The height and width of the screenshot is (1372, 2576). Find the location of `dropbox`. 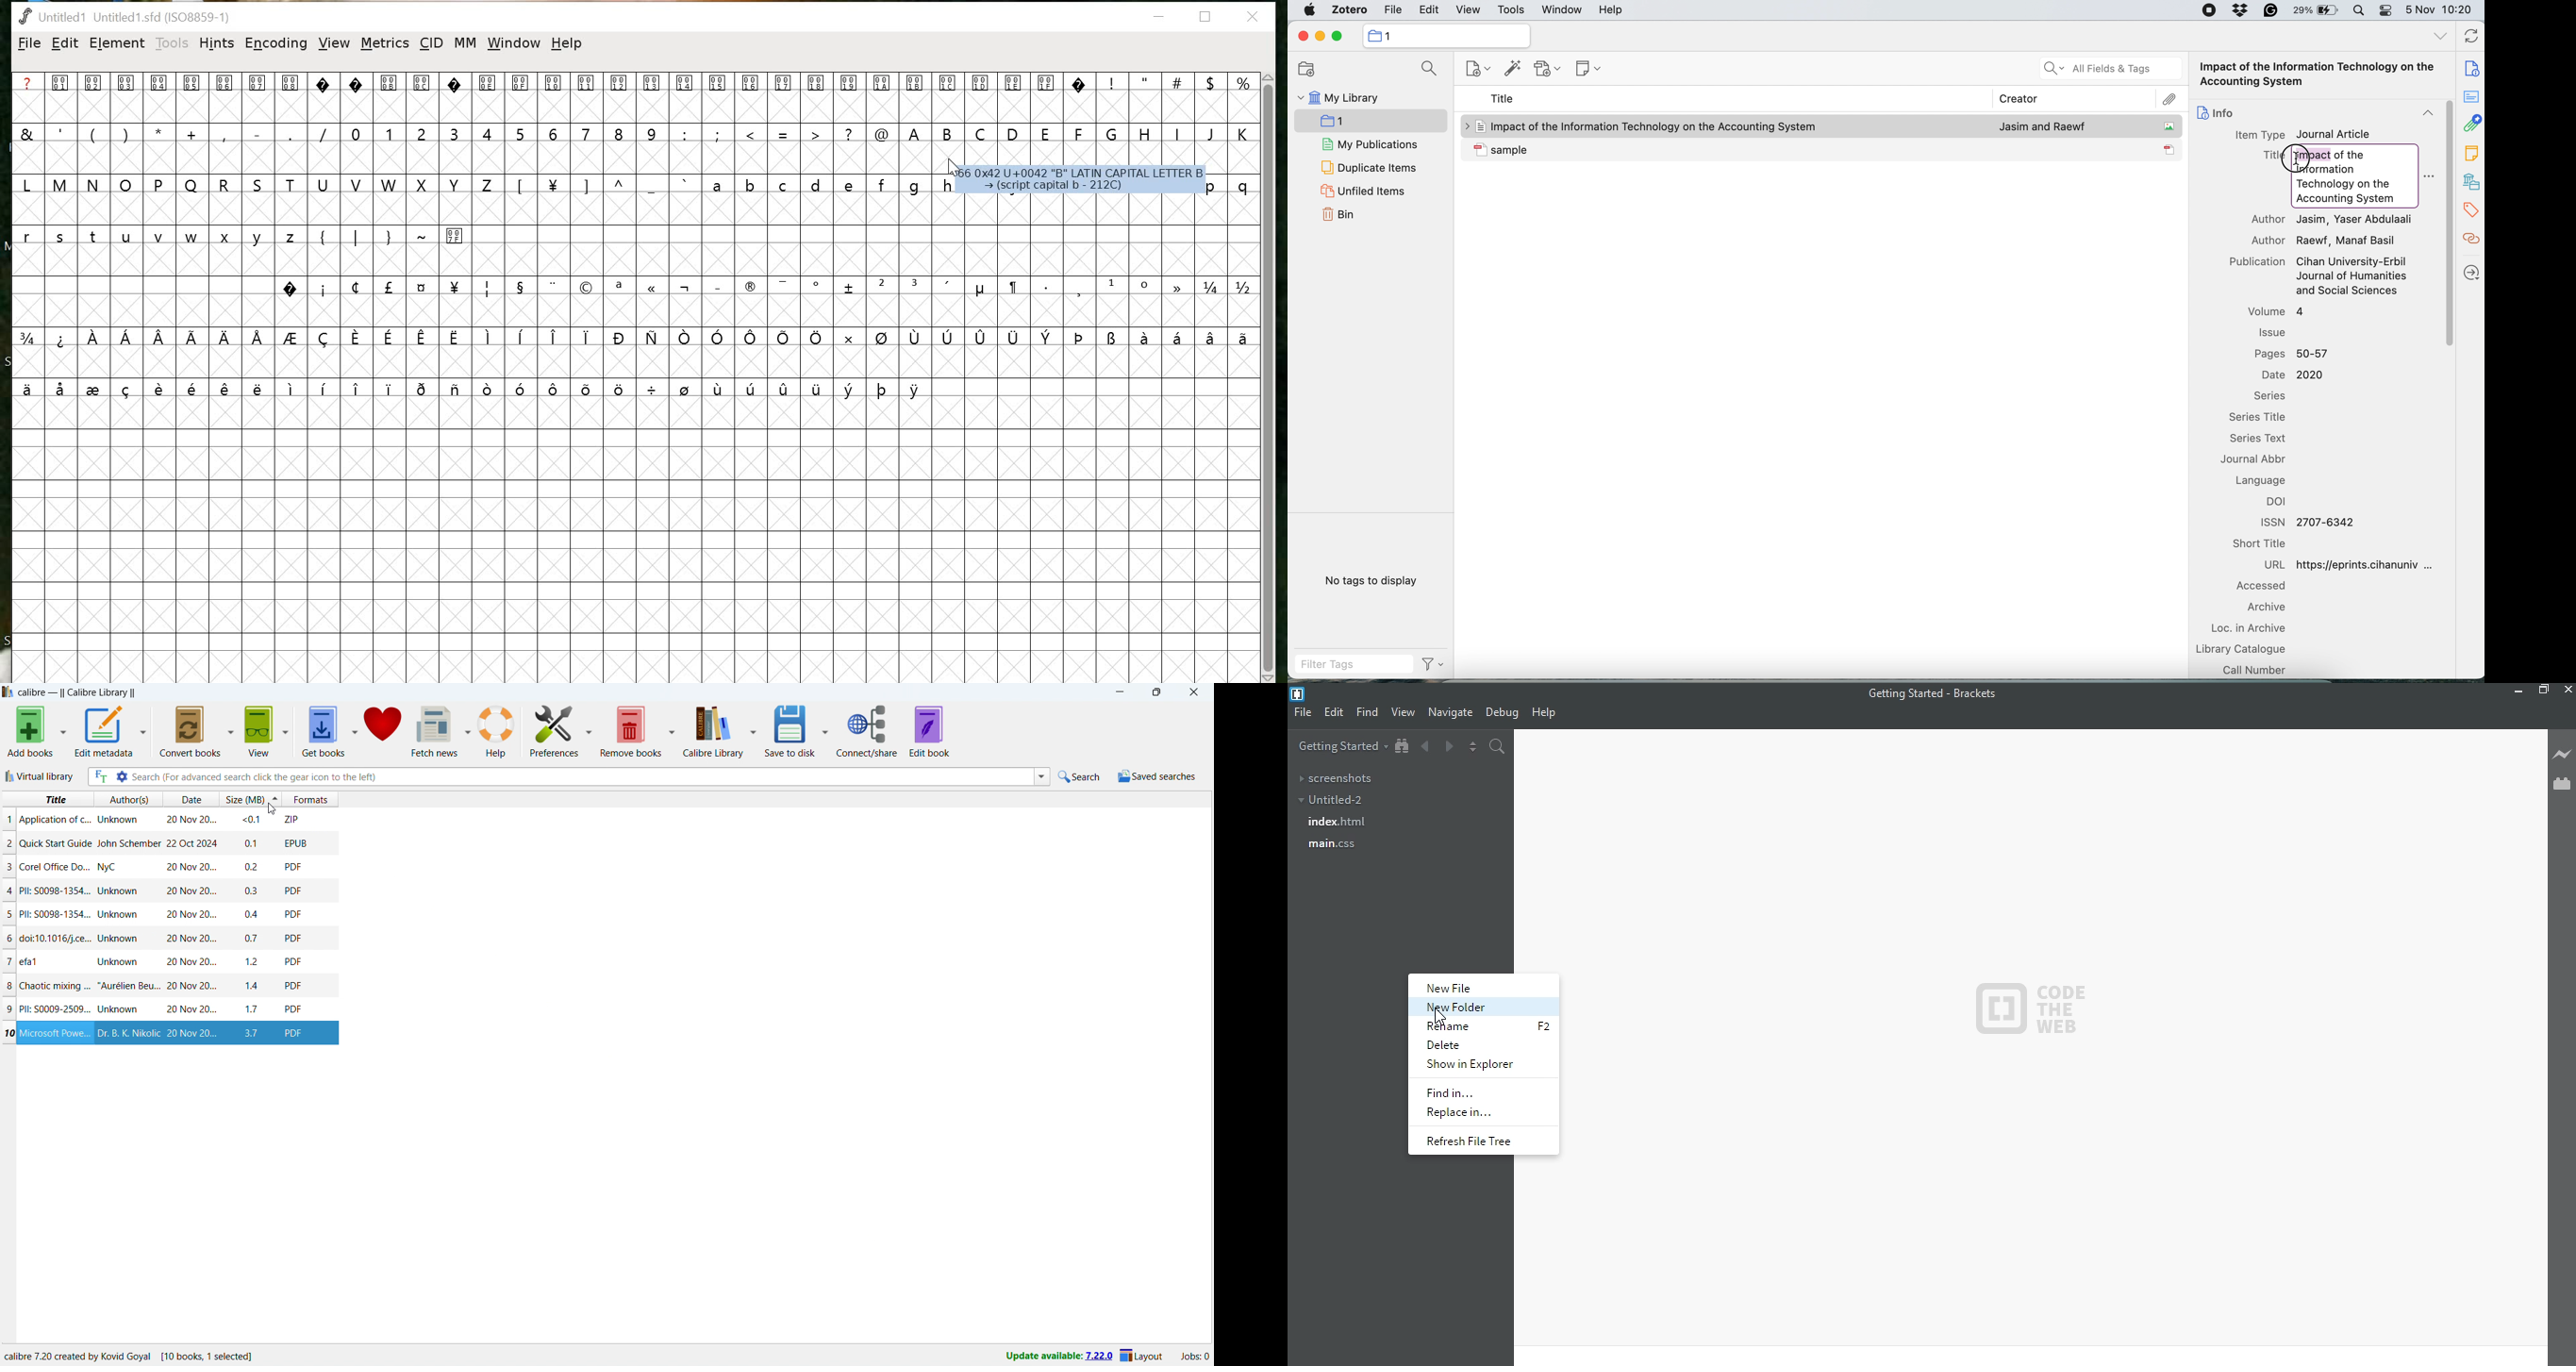

dropbox is located at coordinates (2242, 11).